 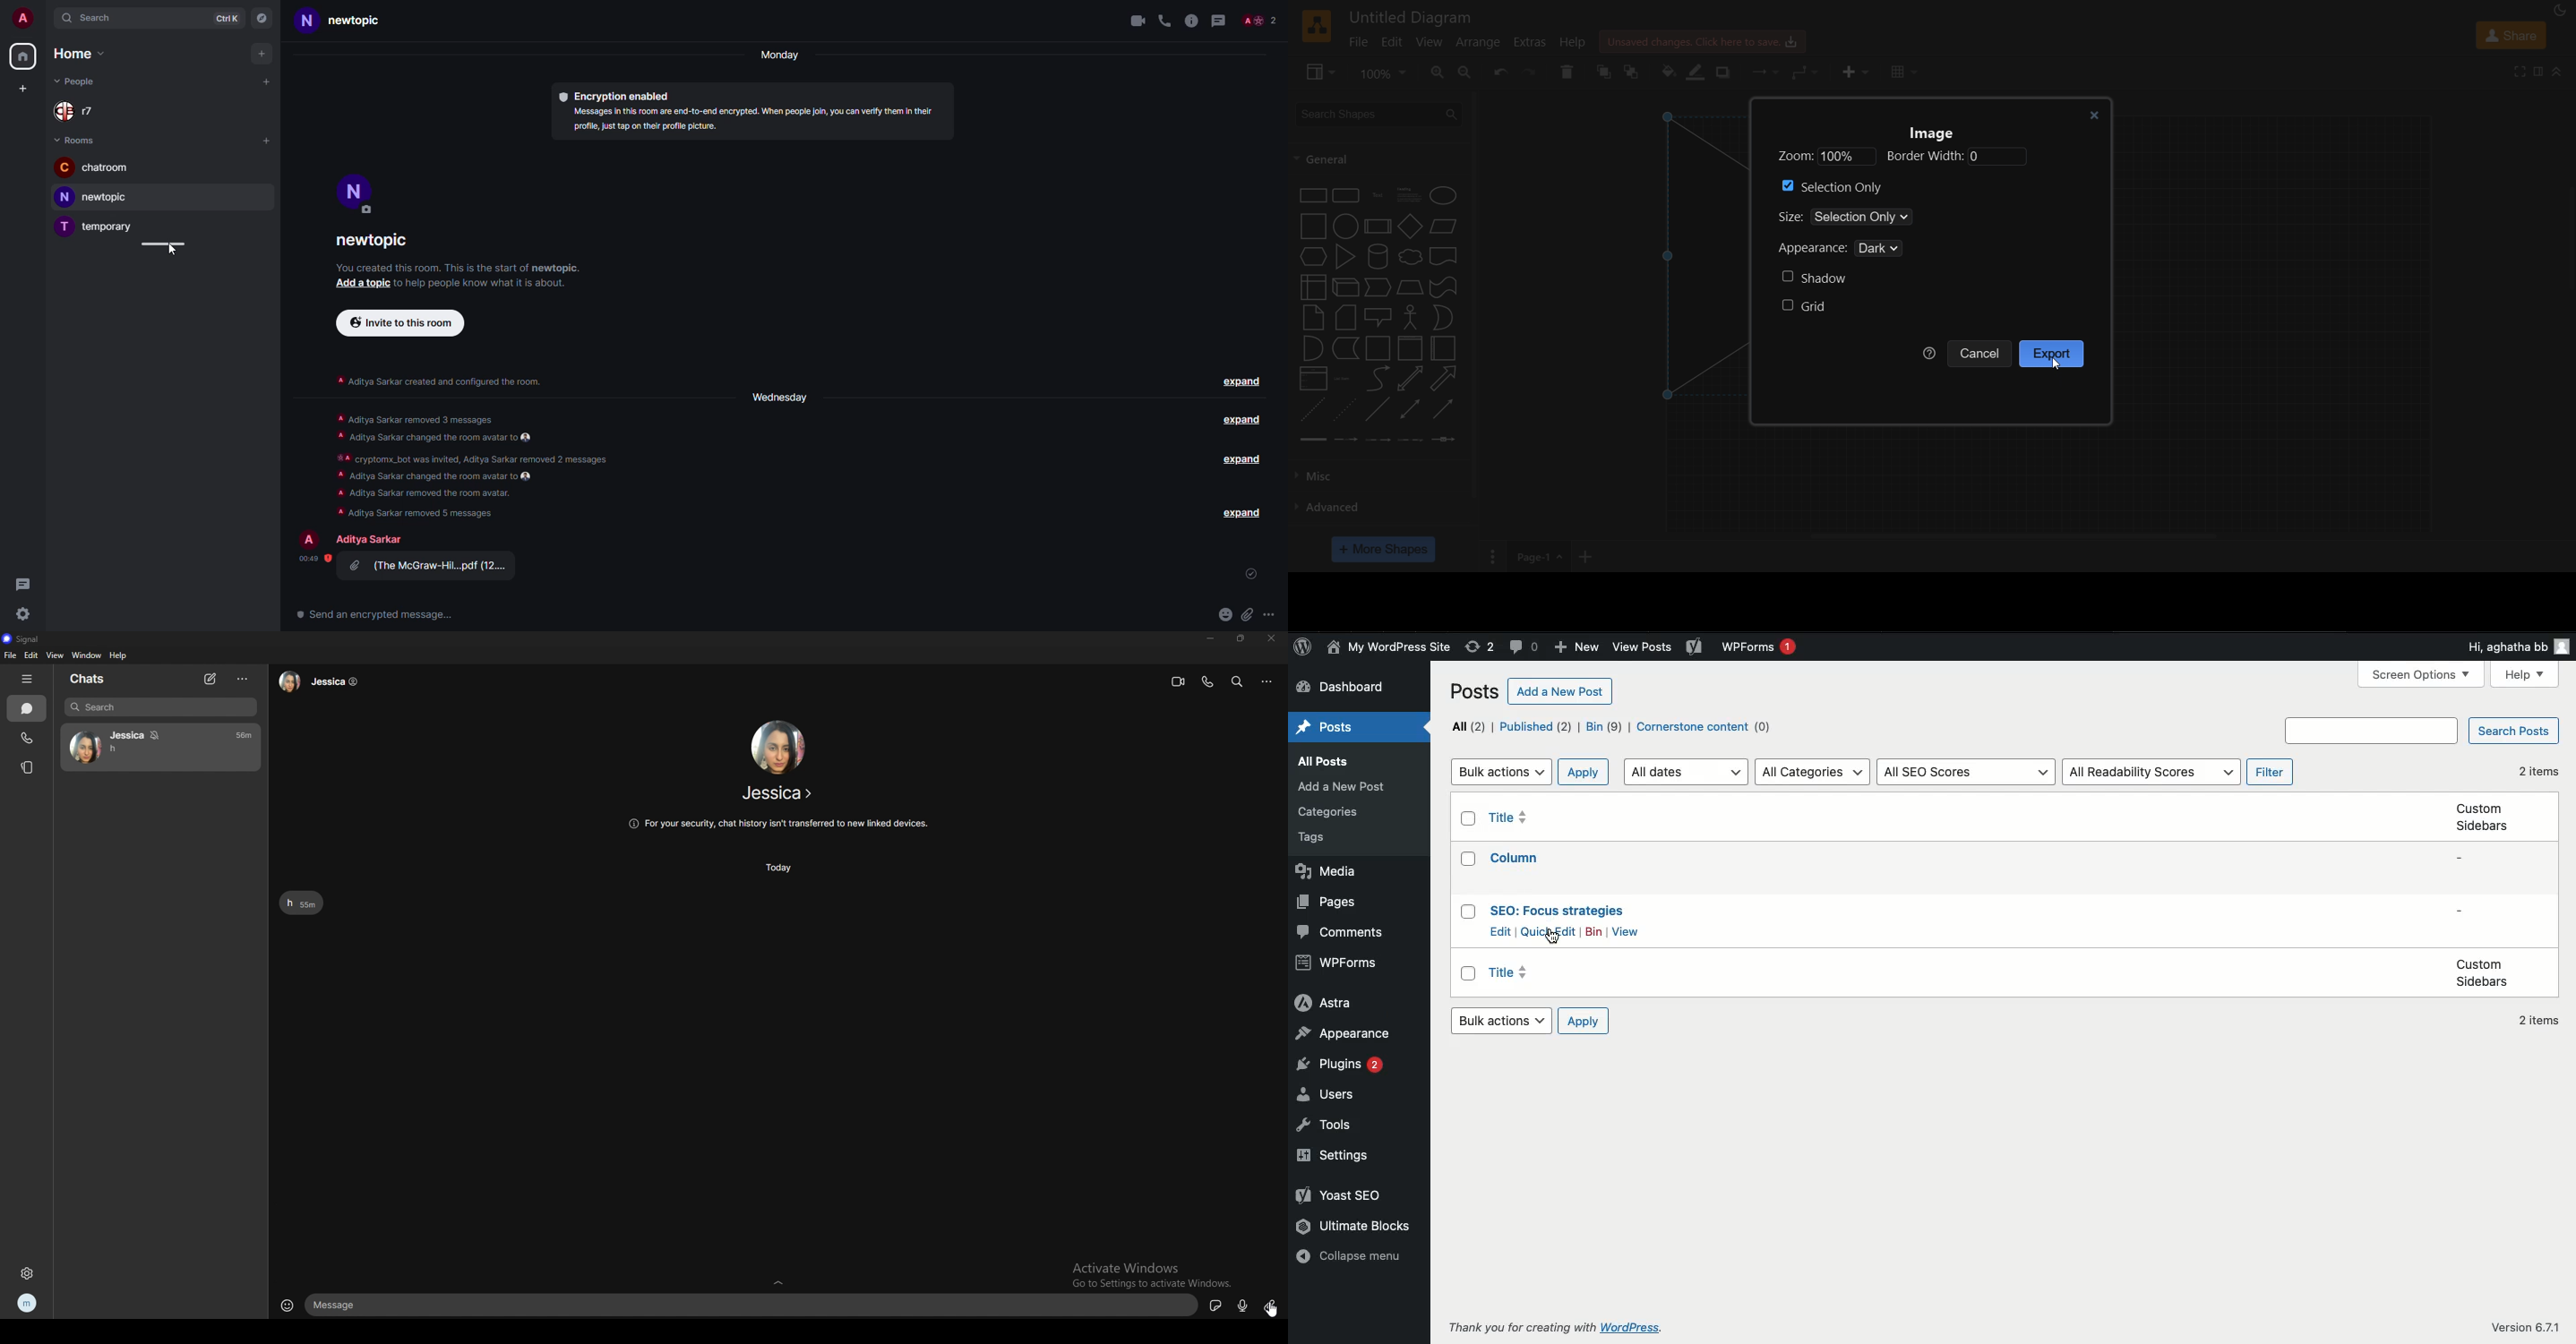 What do you see at coordinates (175, 255) in the screenshot?
I see `cursor` at bounding box center [175, 255].